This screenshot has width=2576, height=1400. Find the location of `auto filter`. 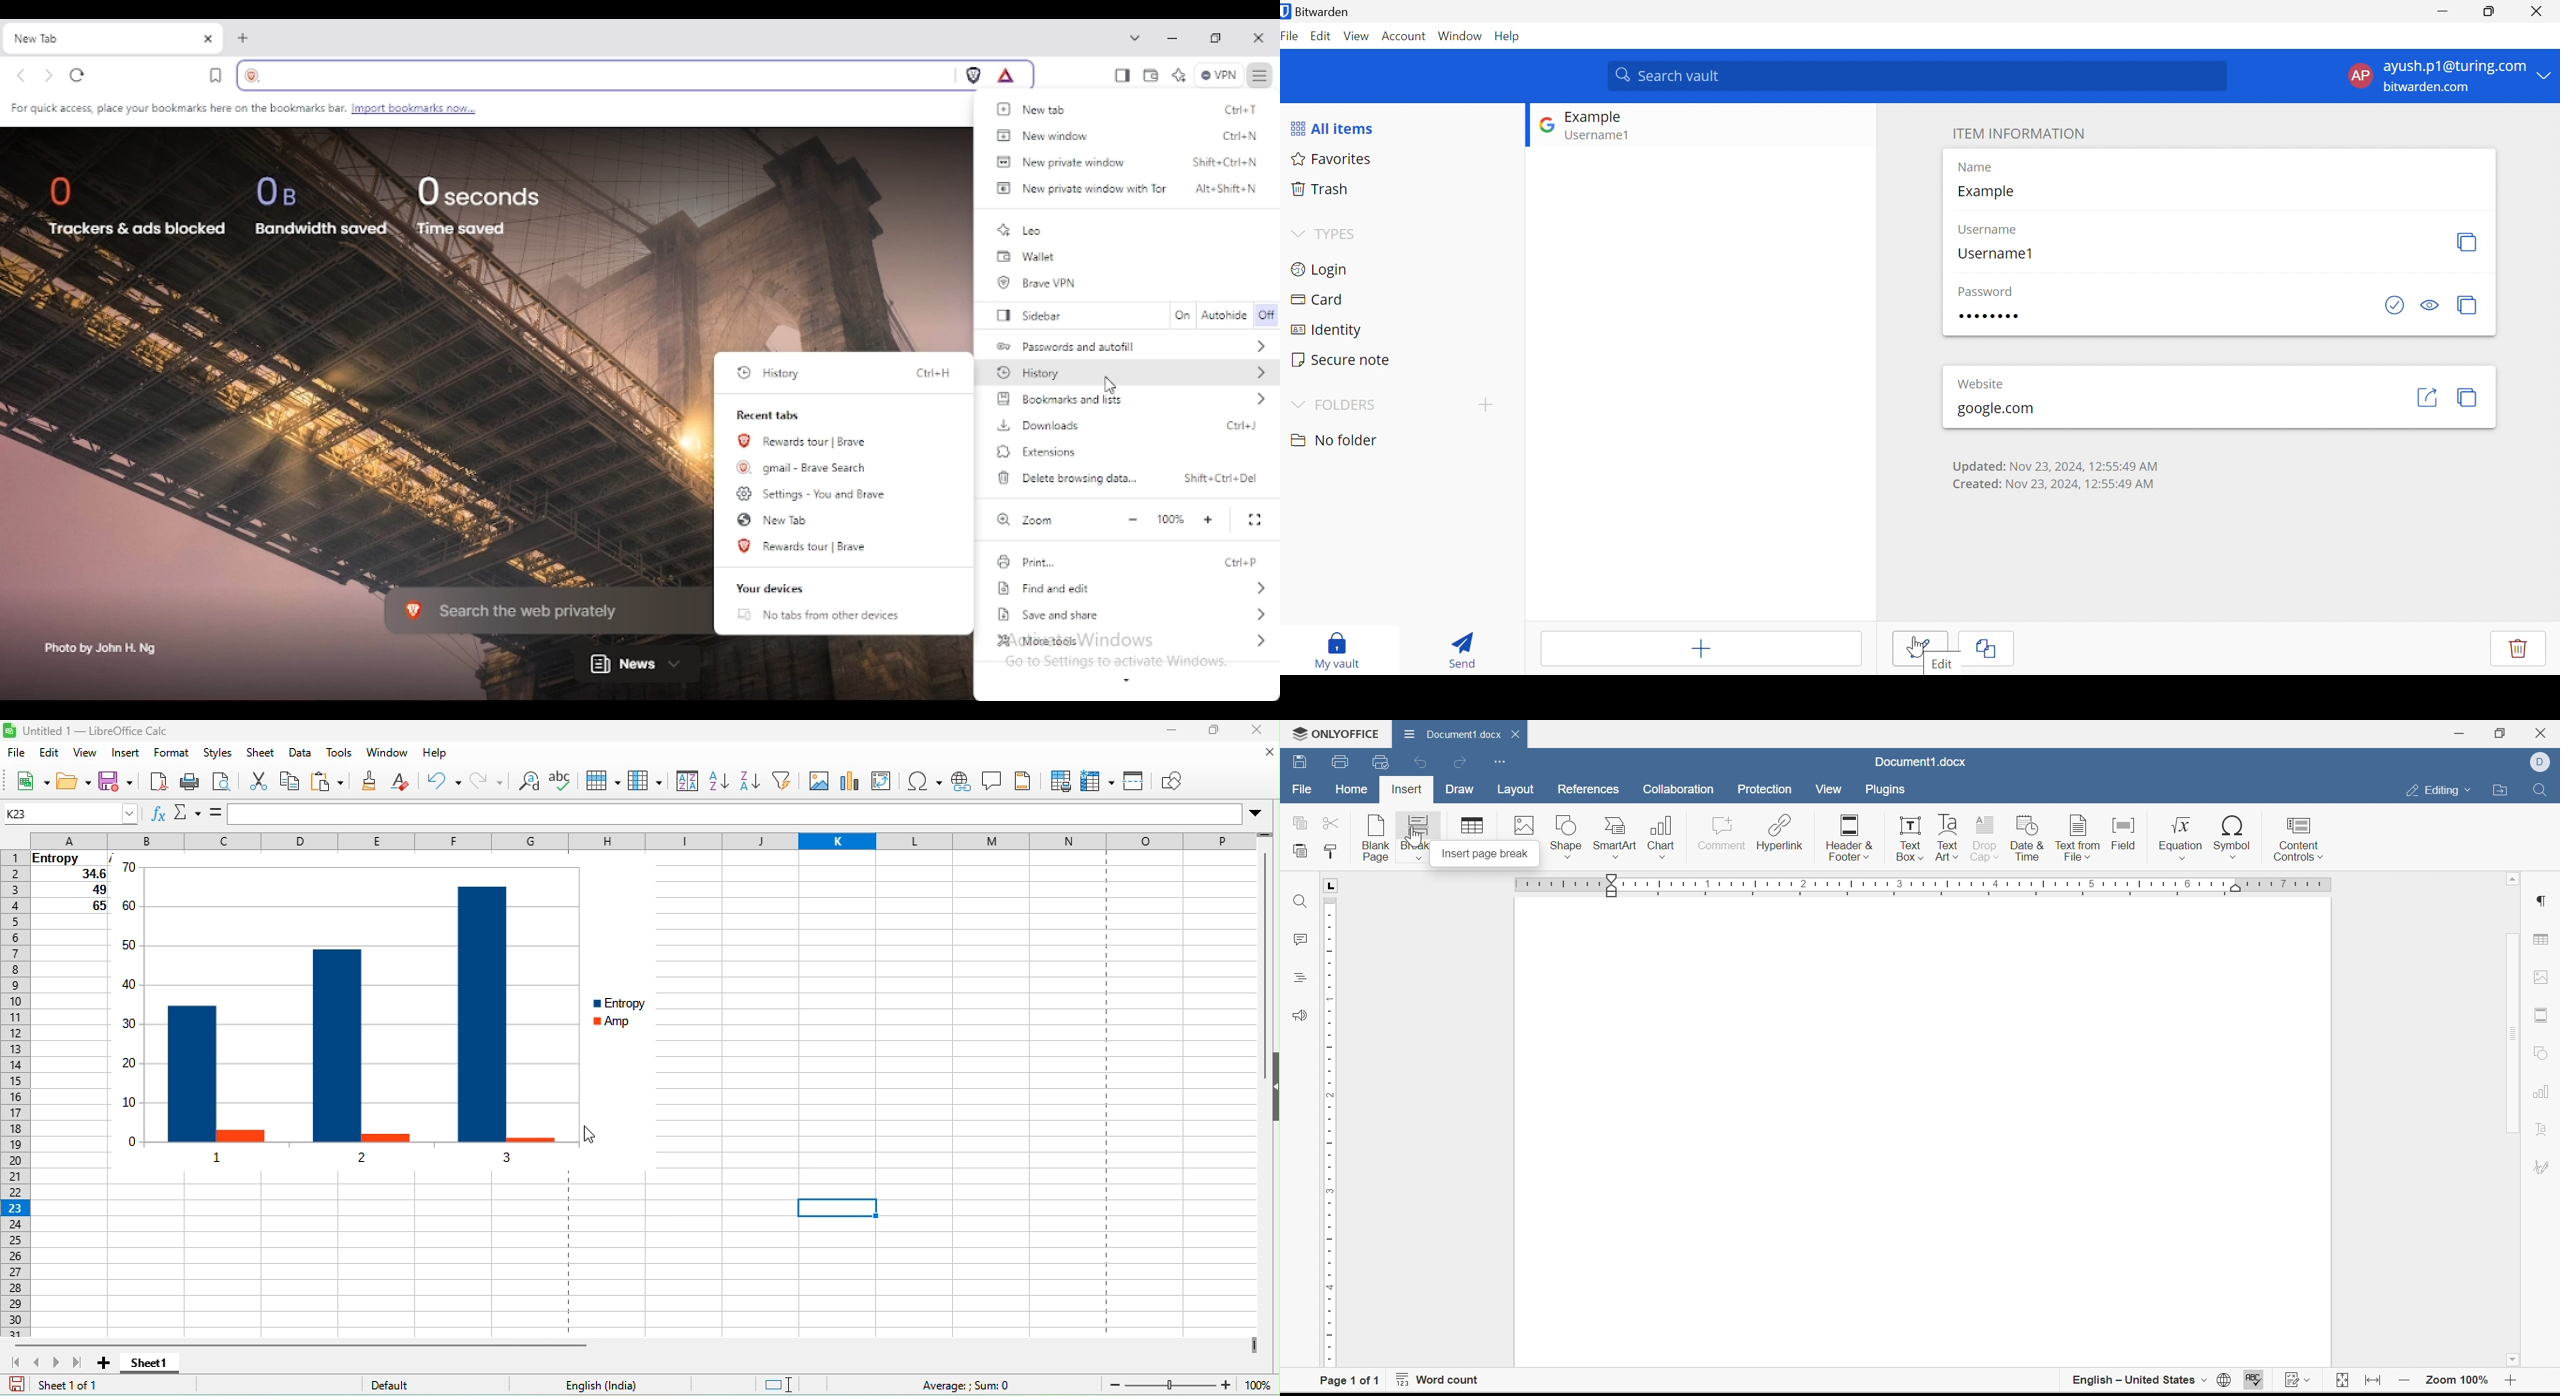

auto filter is located at coordinates (782, 783).